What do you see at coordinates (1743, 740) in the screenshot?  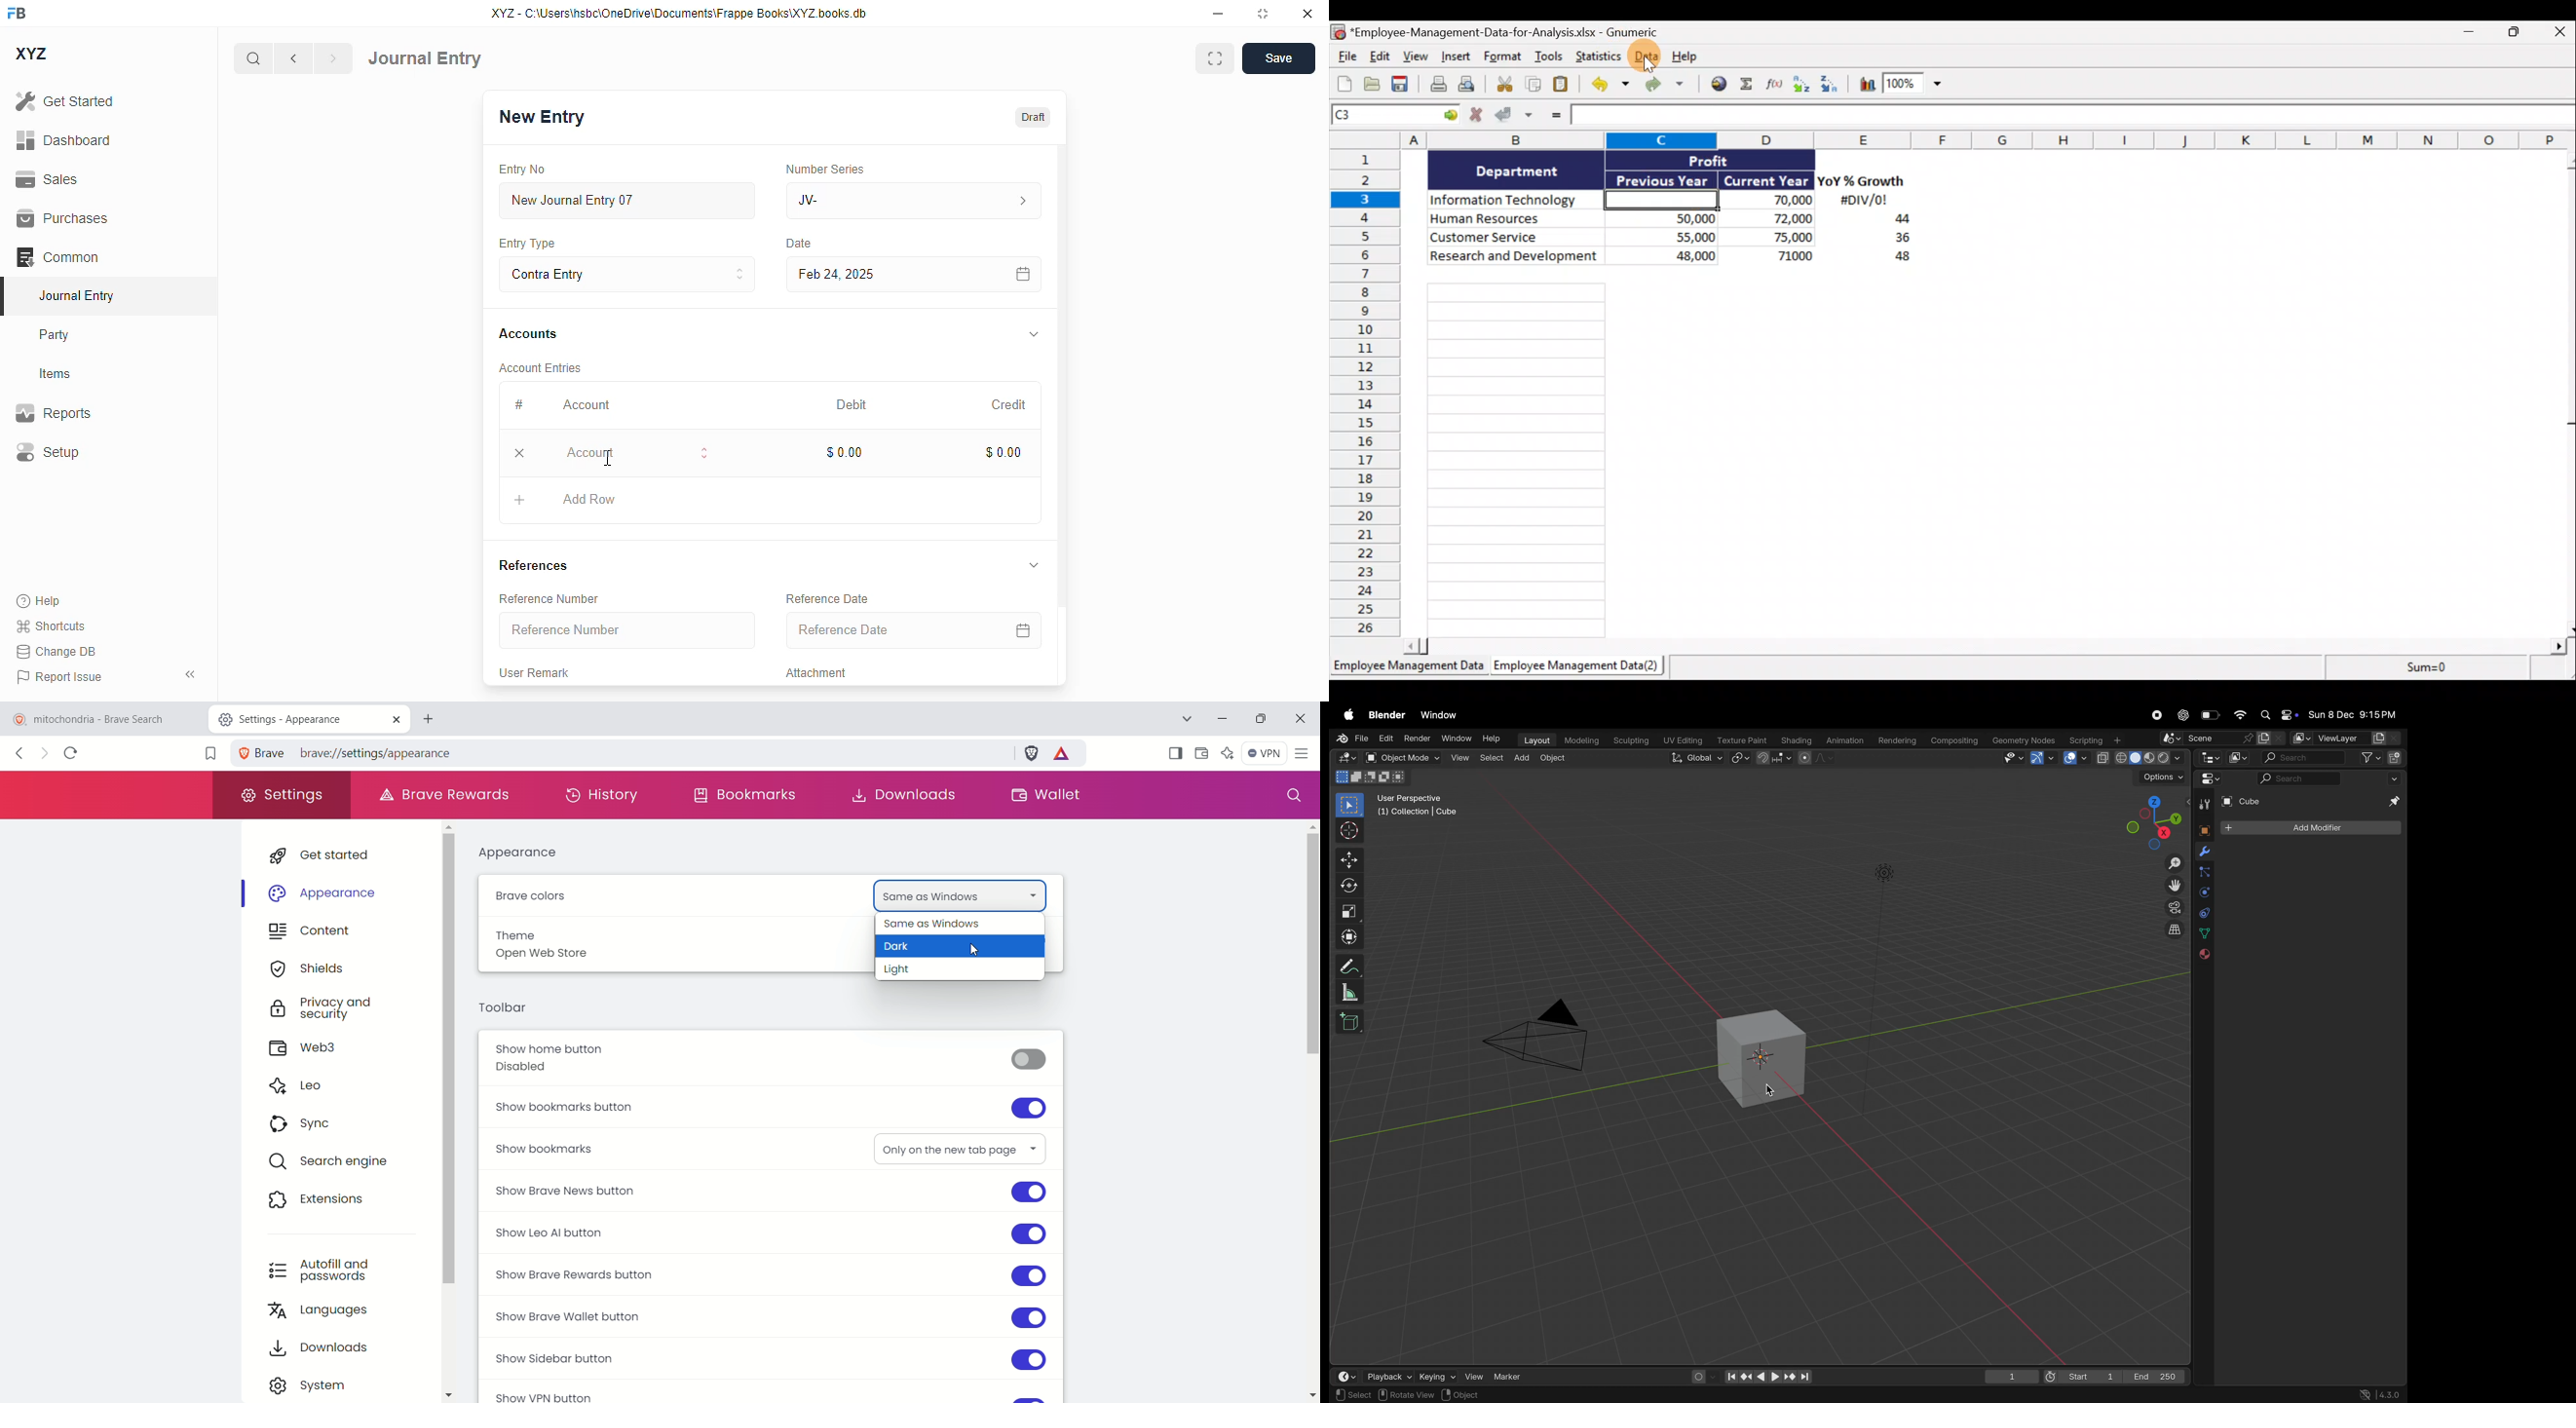 I see `texture point` at bounding box center [1743, 740].